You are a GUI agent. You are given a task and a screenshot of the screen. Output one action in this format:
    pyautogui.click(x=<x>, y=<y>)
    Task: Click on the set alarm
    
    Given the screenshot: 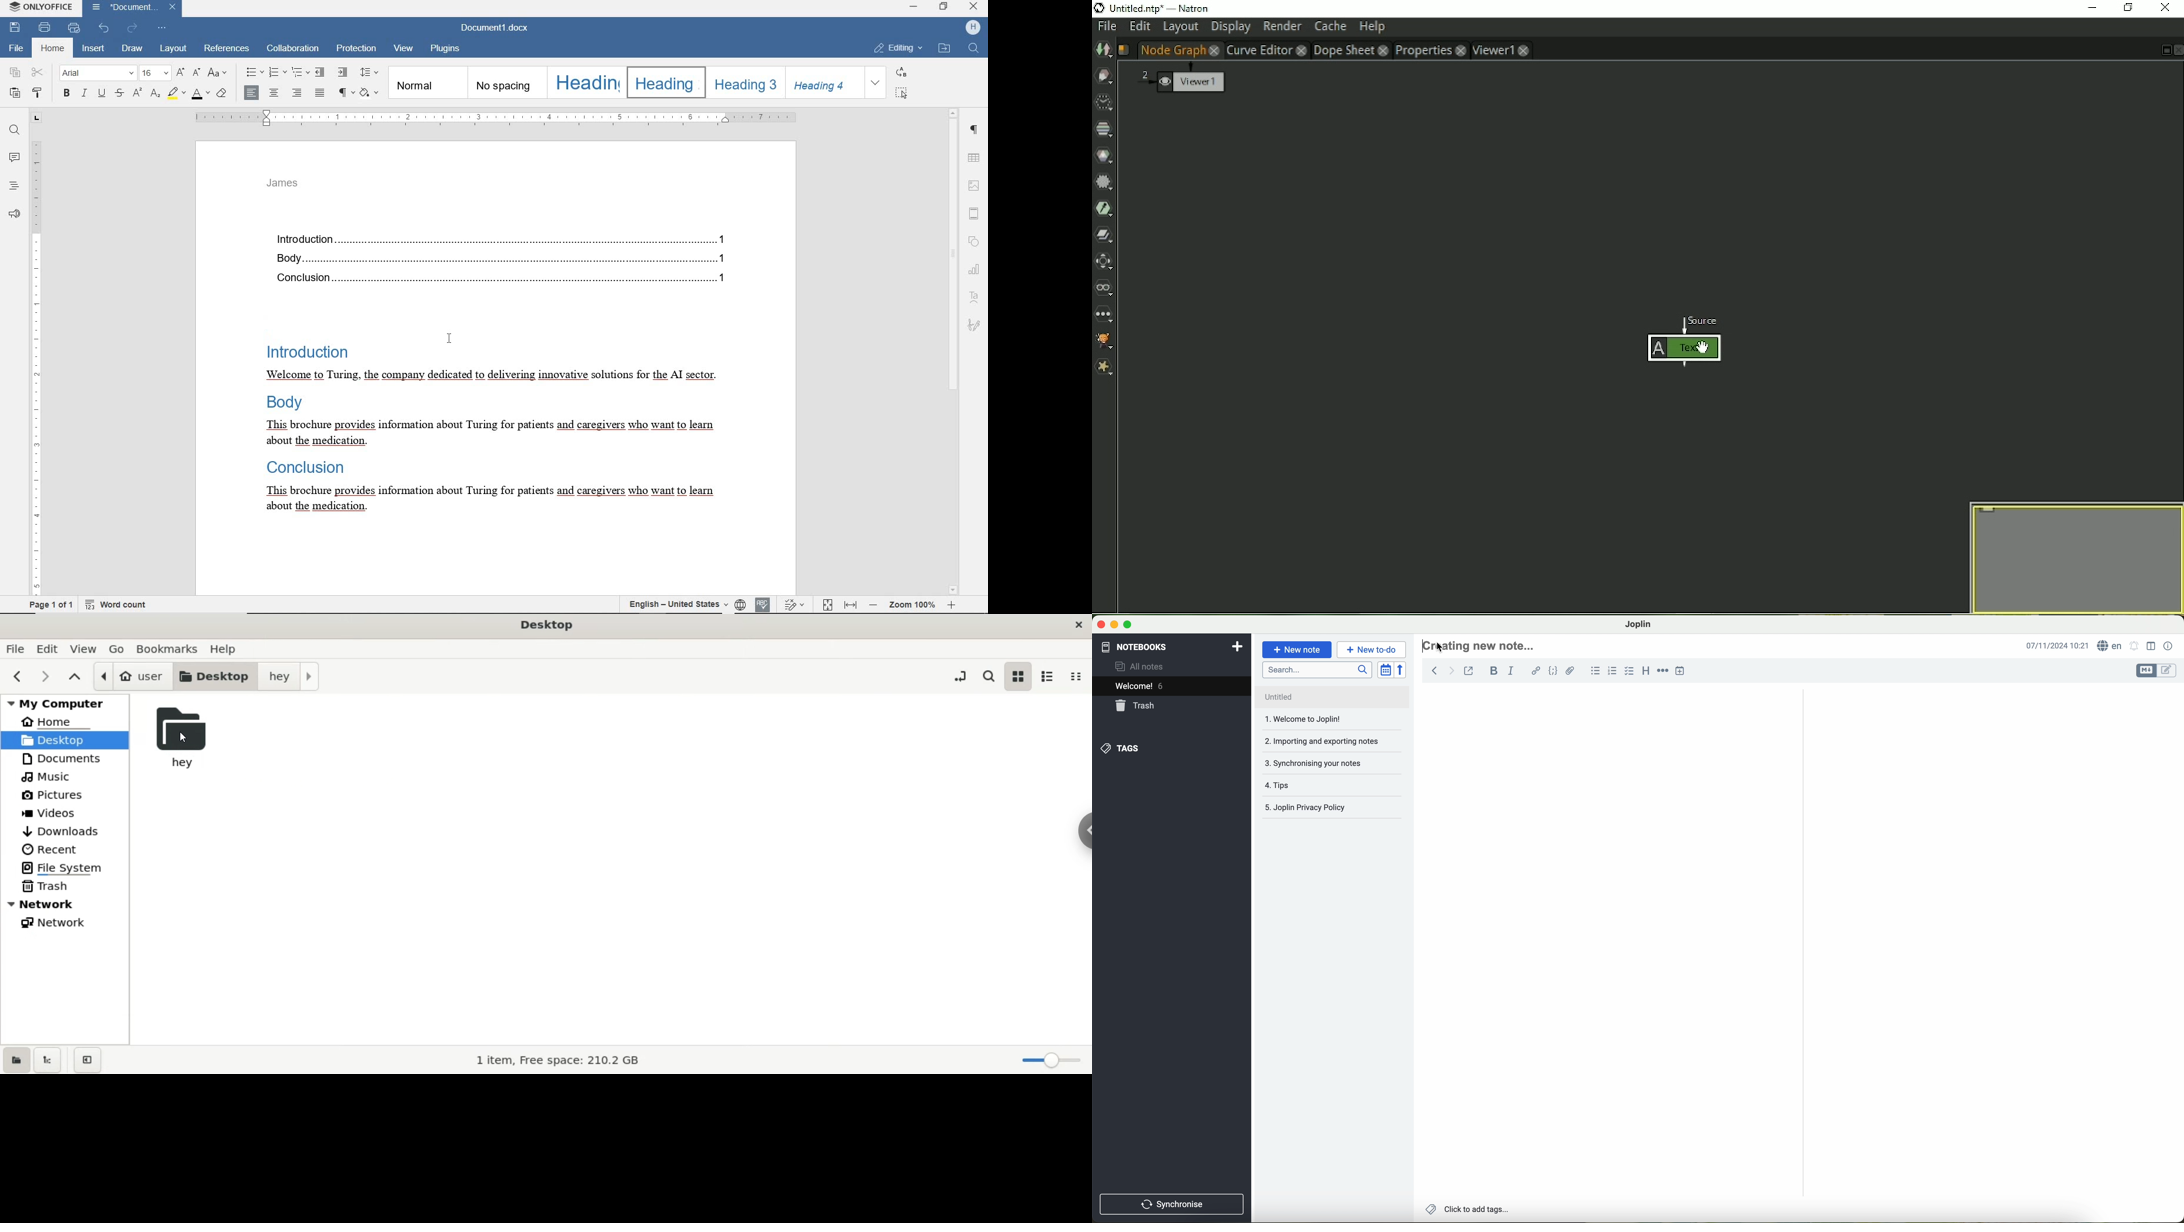 What is the action you would take?
    pyautogui.click(x=2135, y=645)
    